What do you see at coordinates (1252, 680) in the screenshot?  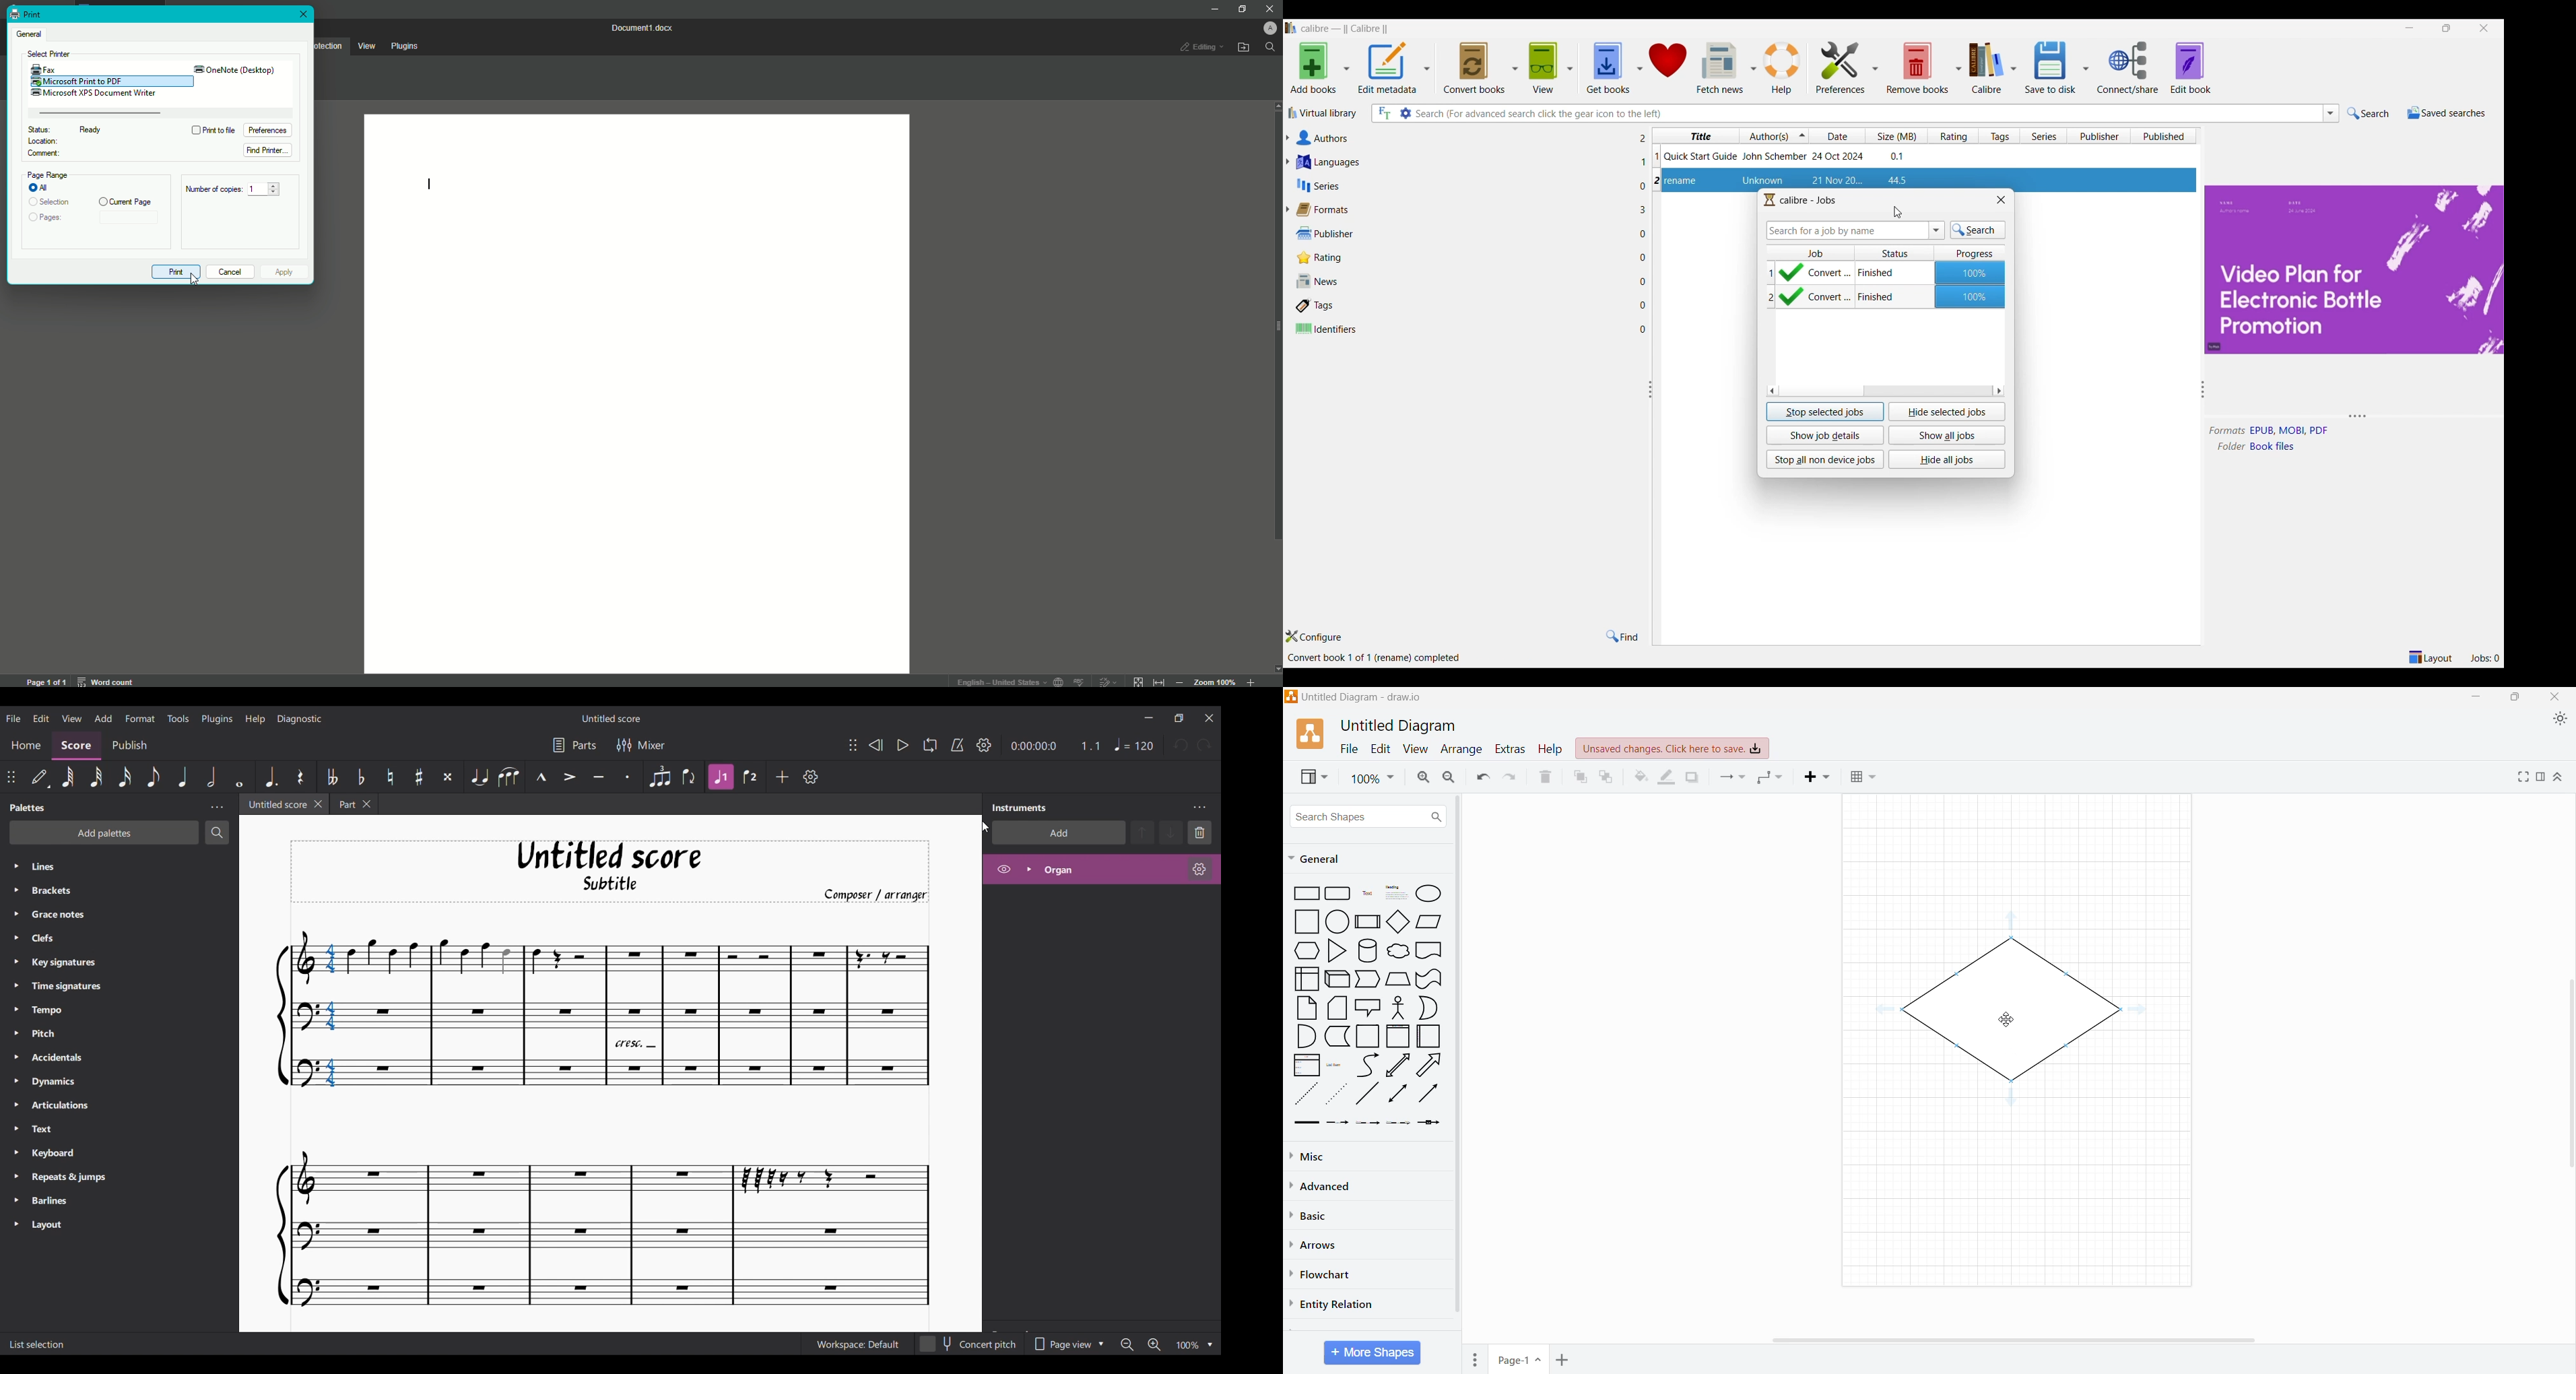 I see `Zoom in` at bounding box center [1252, 680].